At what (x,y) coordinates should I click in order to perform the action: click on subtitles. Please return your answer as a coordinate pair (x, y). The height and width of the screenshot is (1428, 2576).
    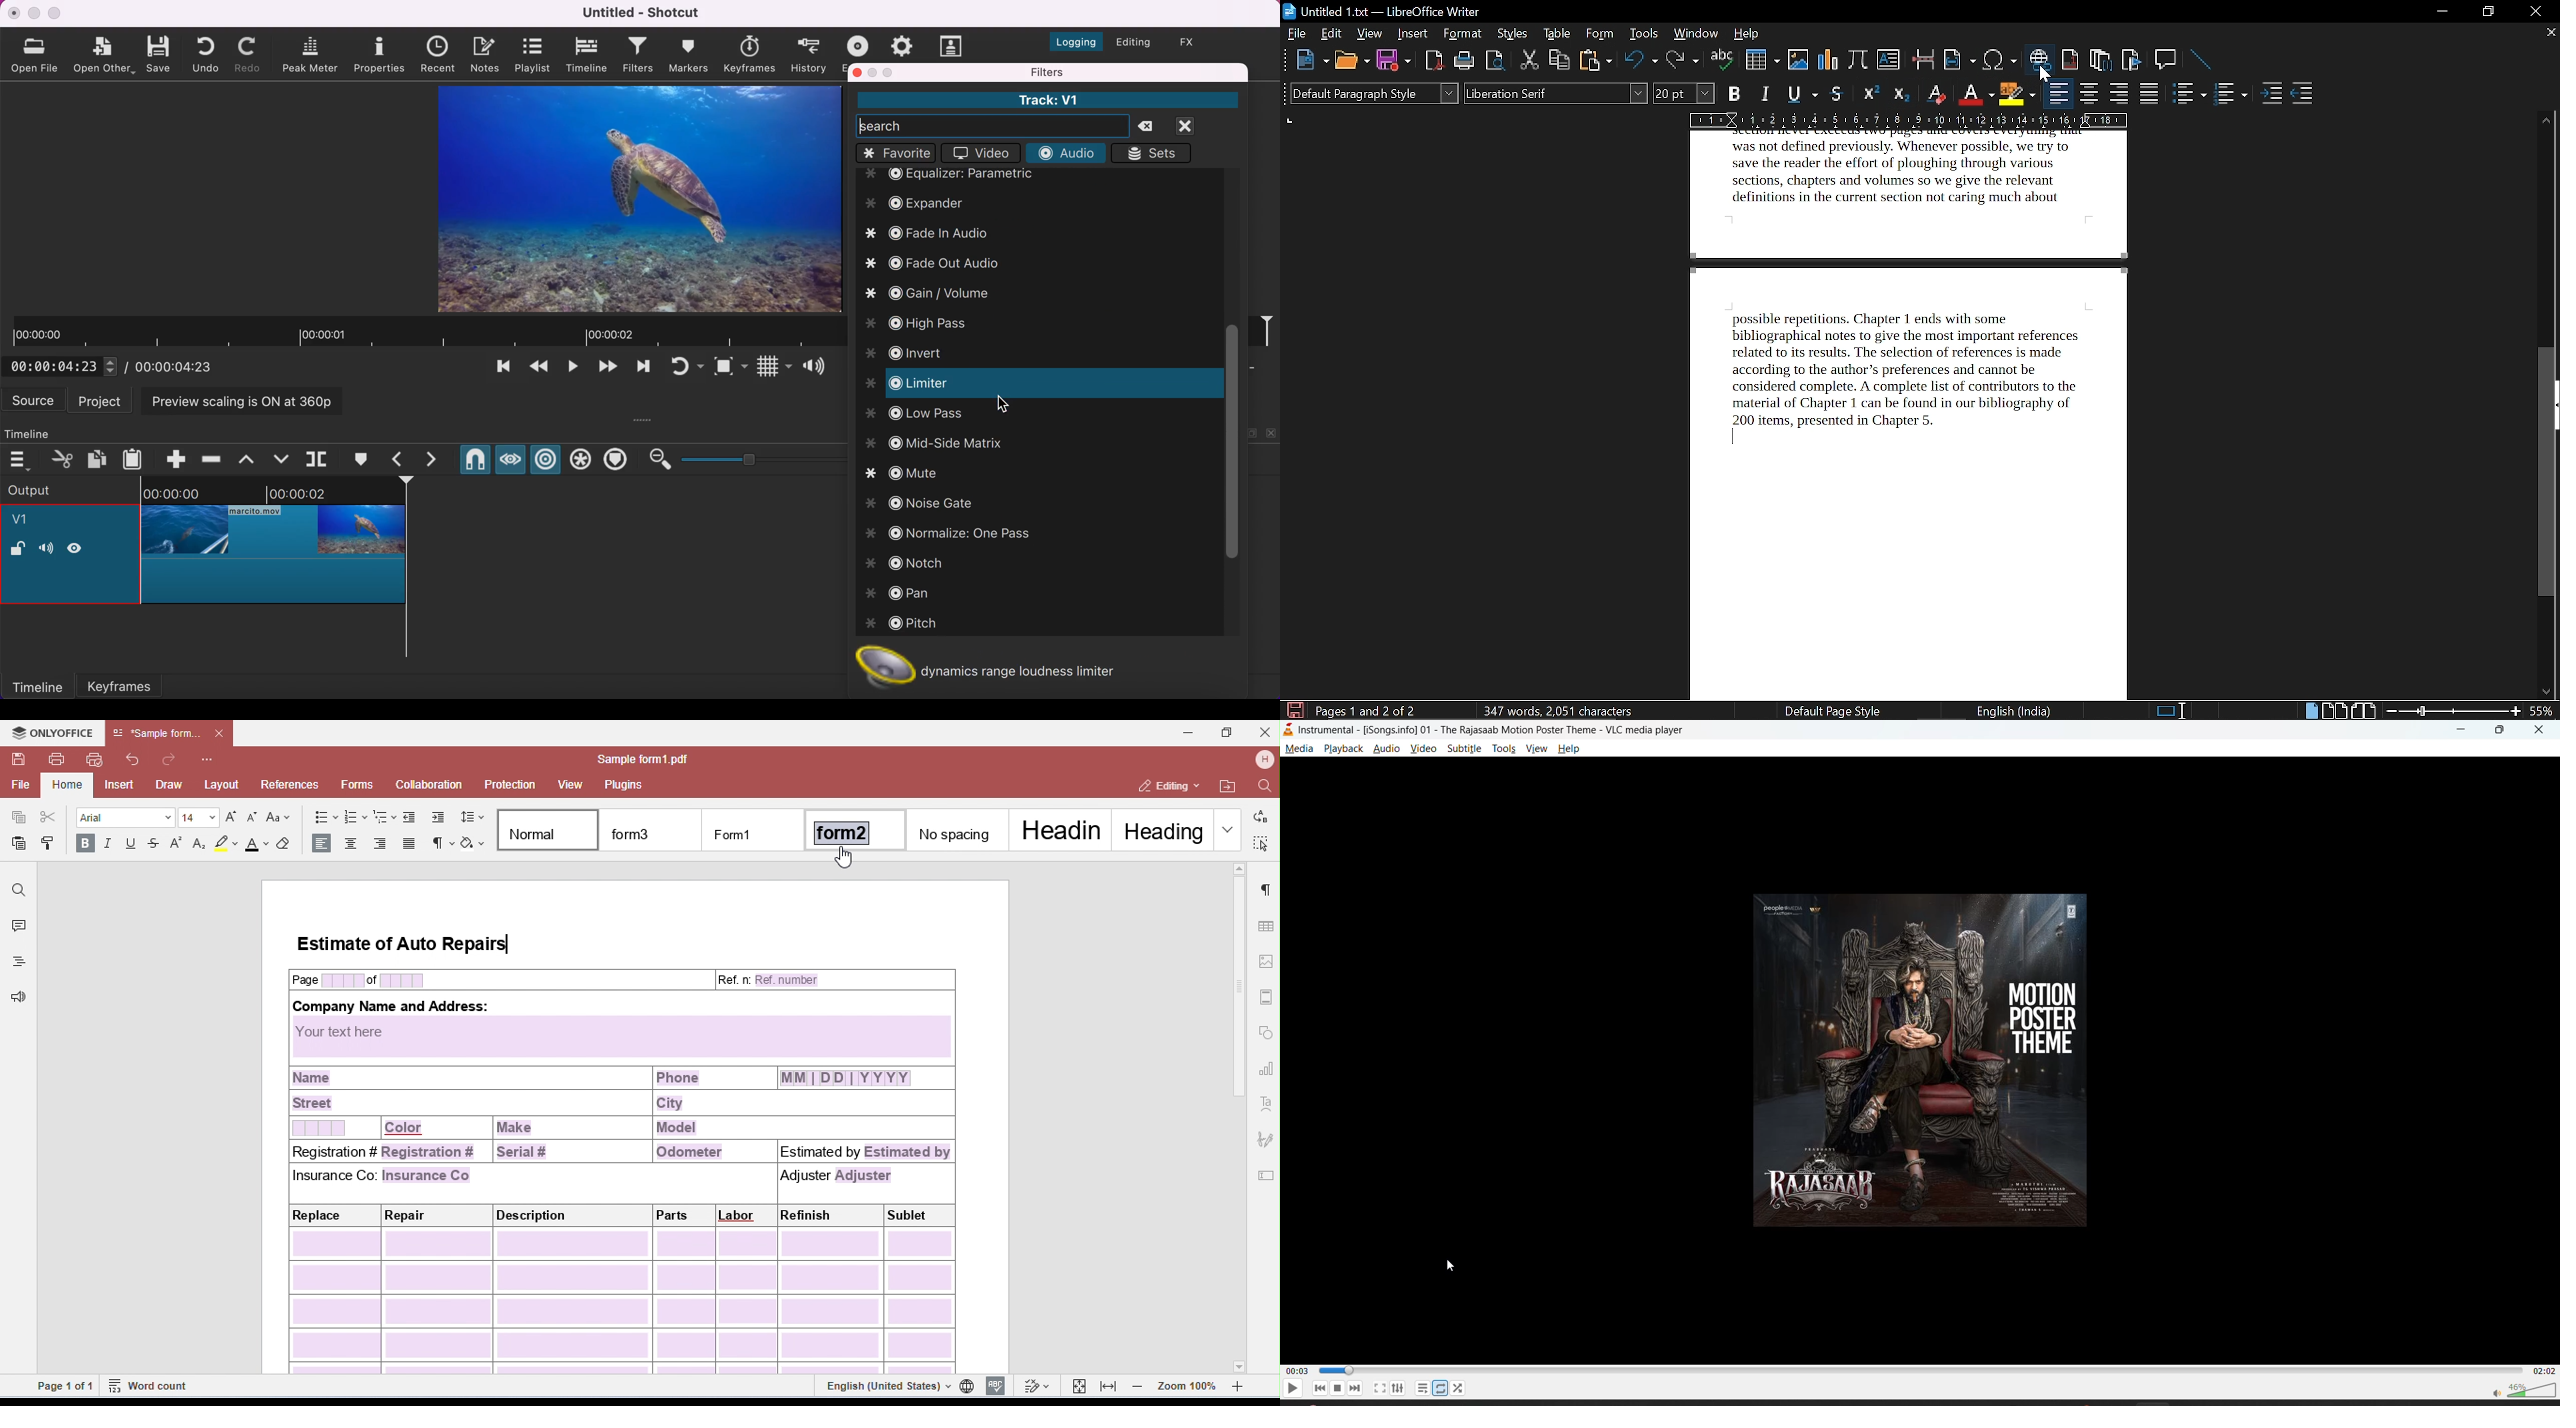
    Looking at the image, I should click on (952, 46).